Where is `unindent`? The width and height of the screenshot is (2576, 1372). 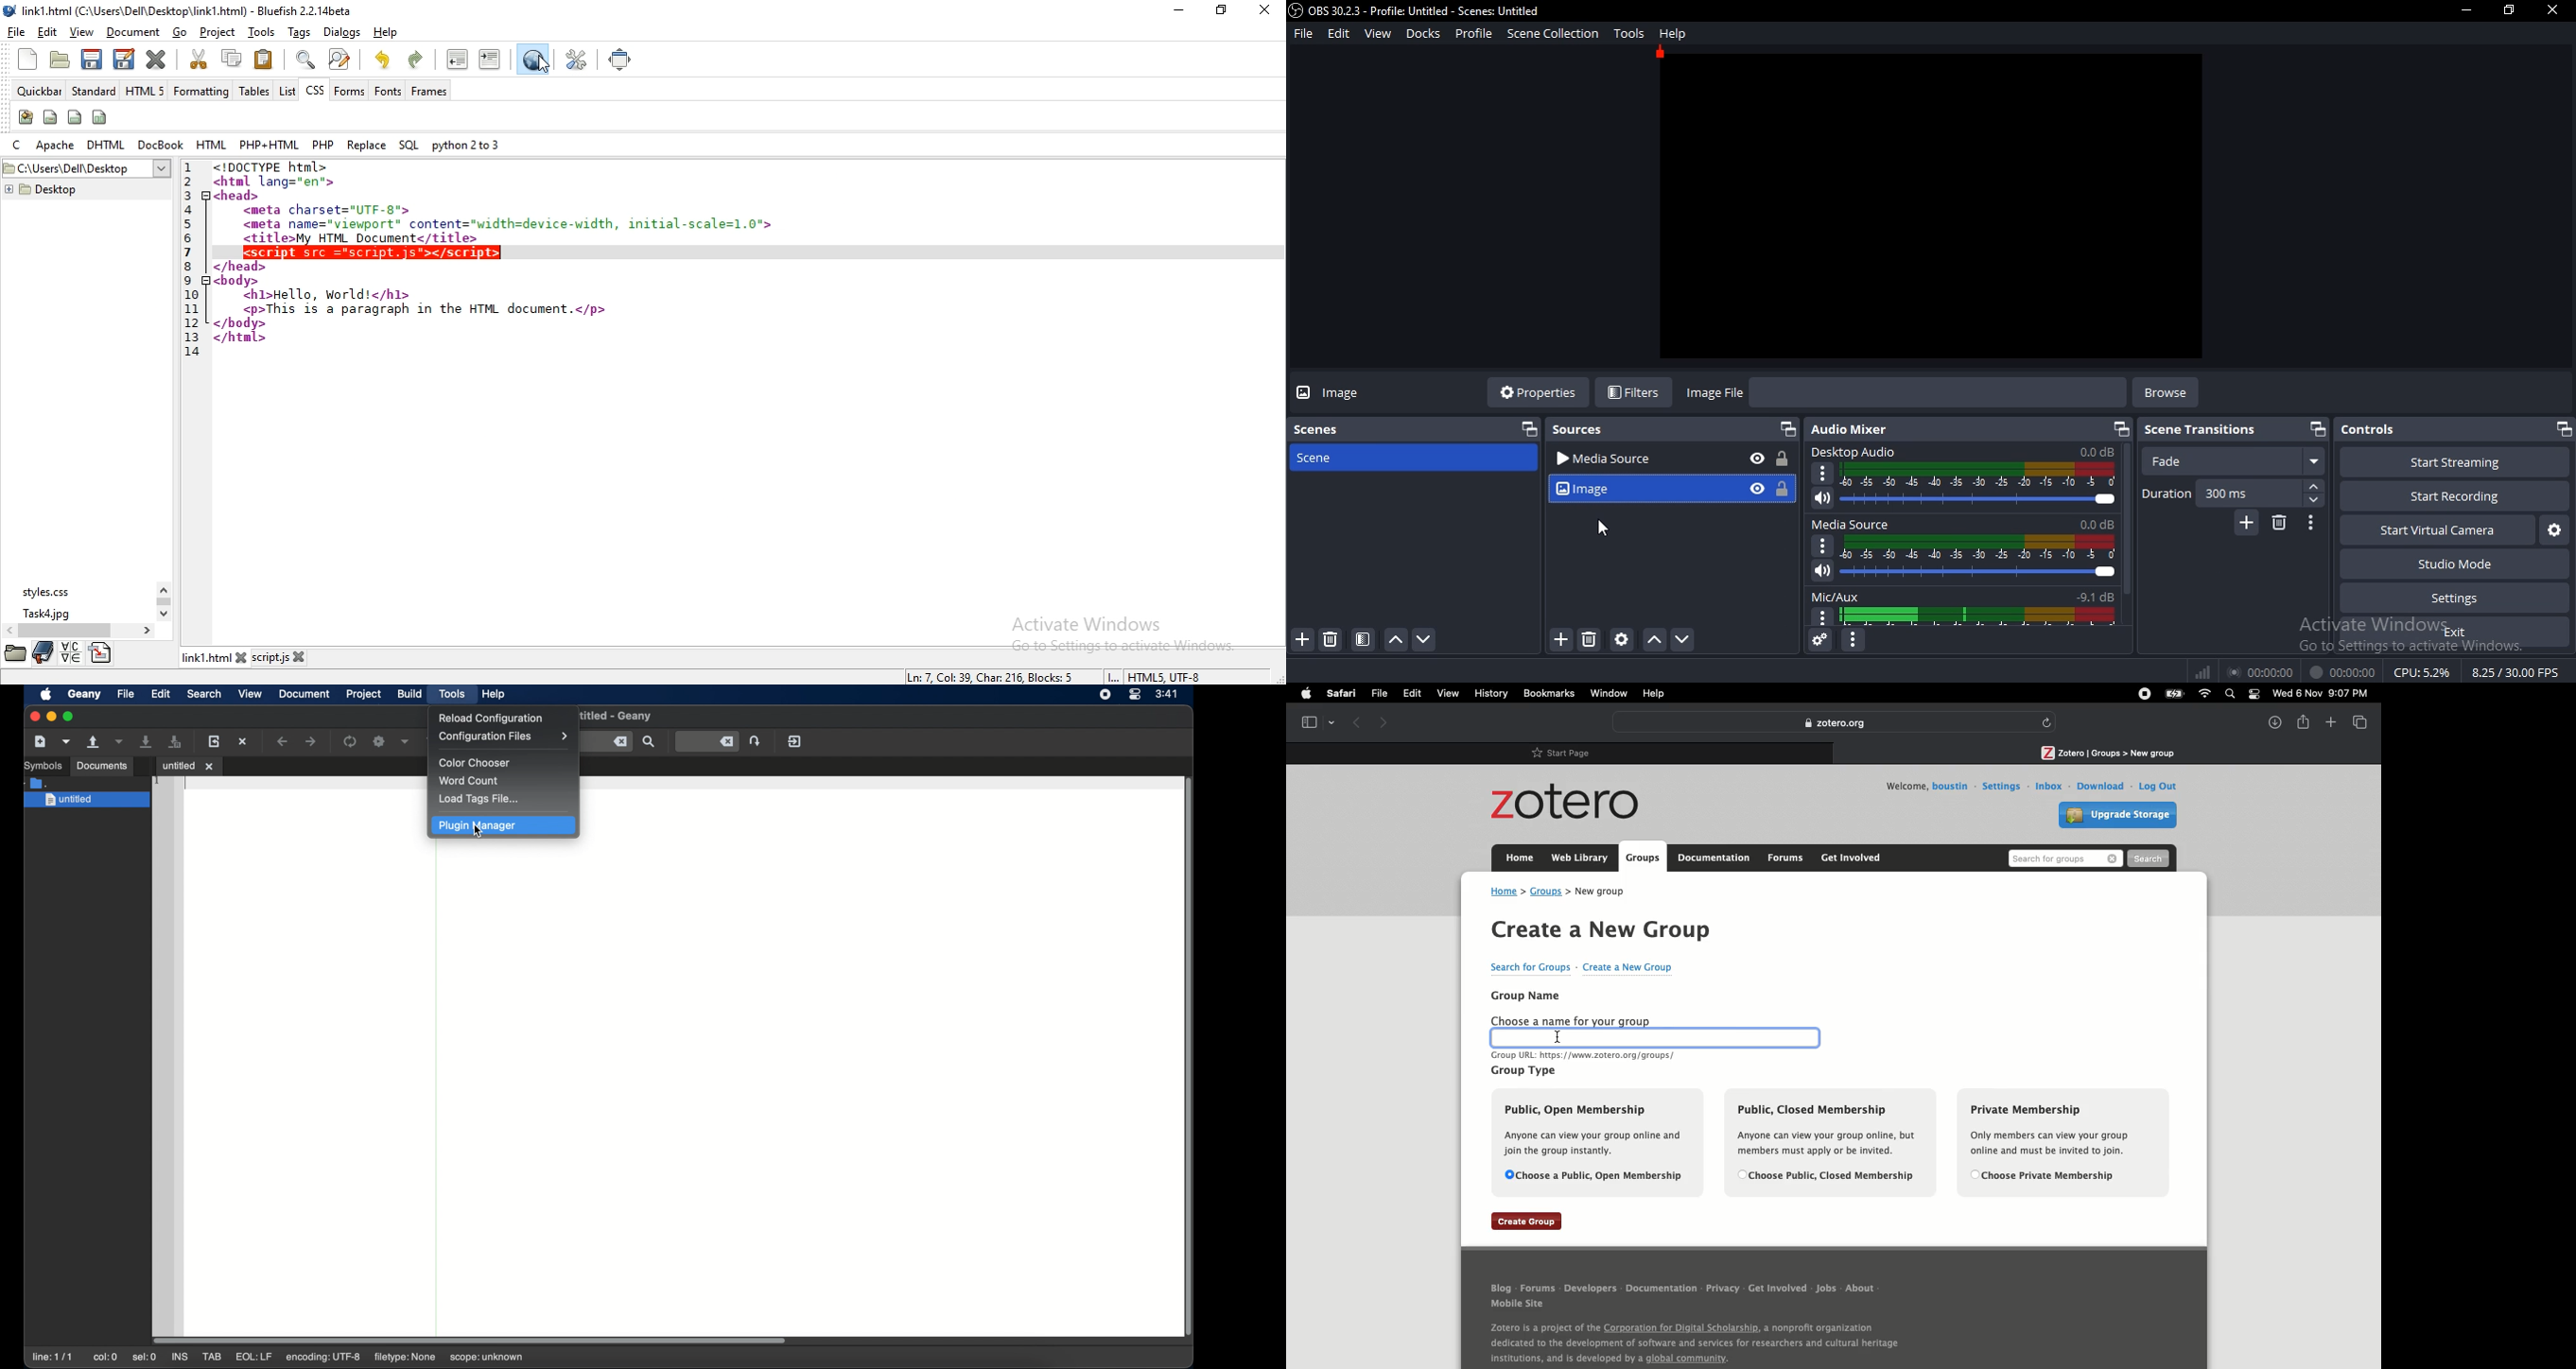
unindent is located at coordinates (458, 59).